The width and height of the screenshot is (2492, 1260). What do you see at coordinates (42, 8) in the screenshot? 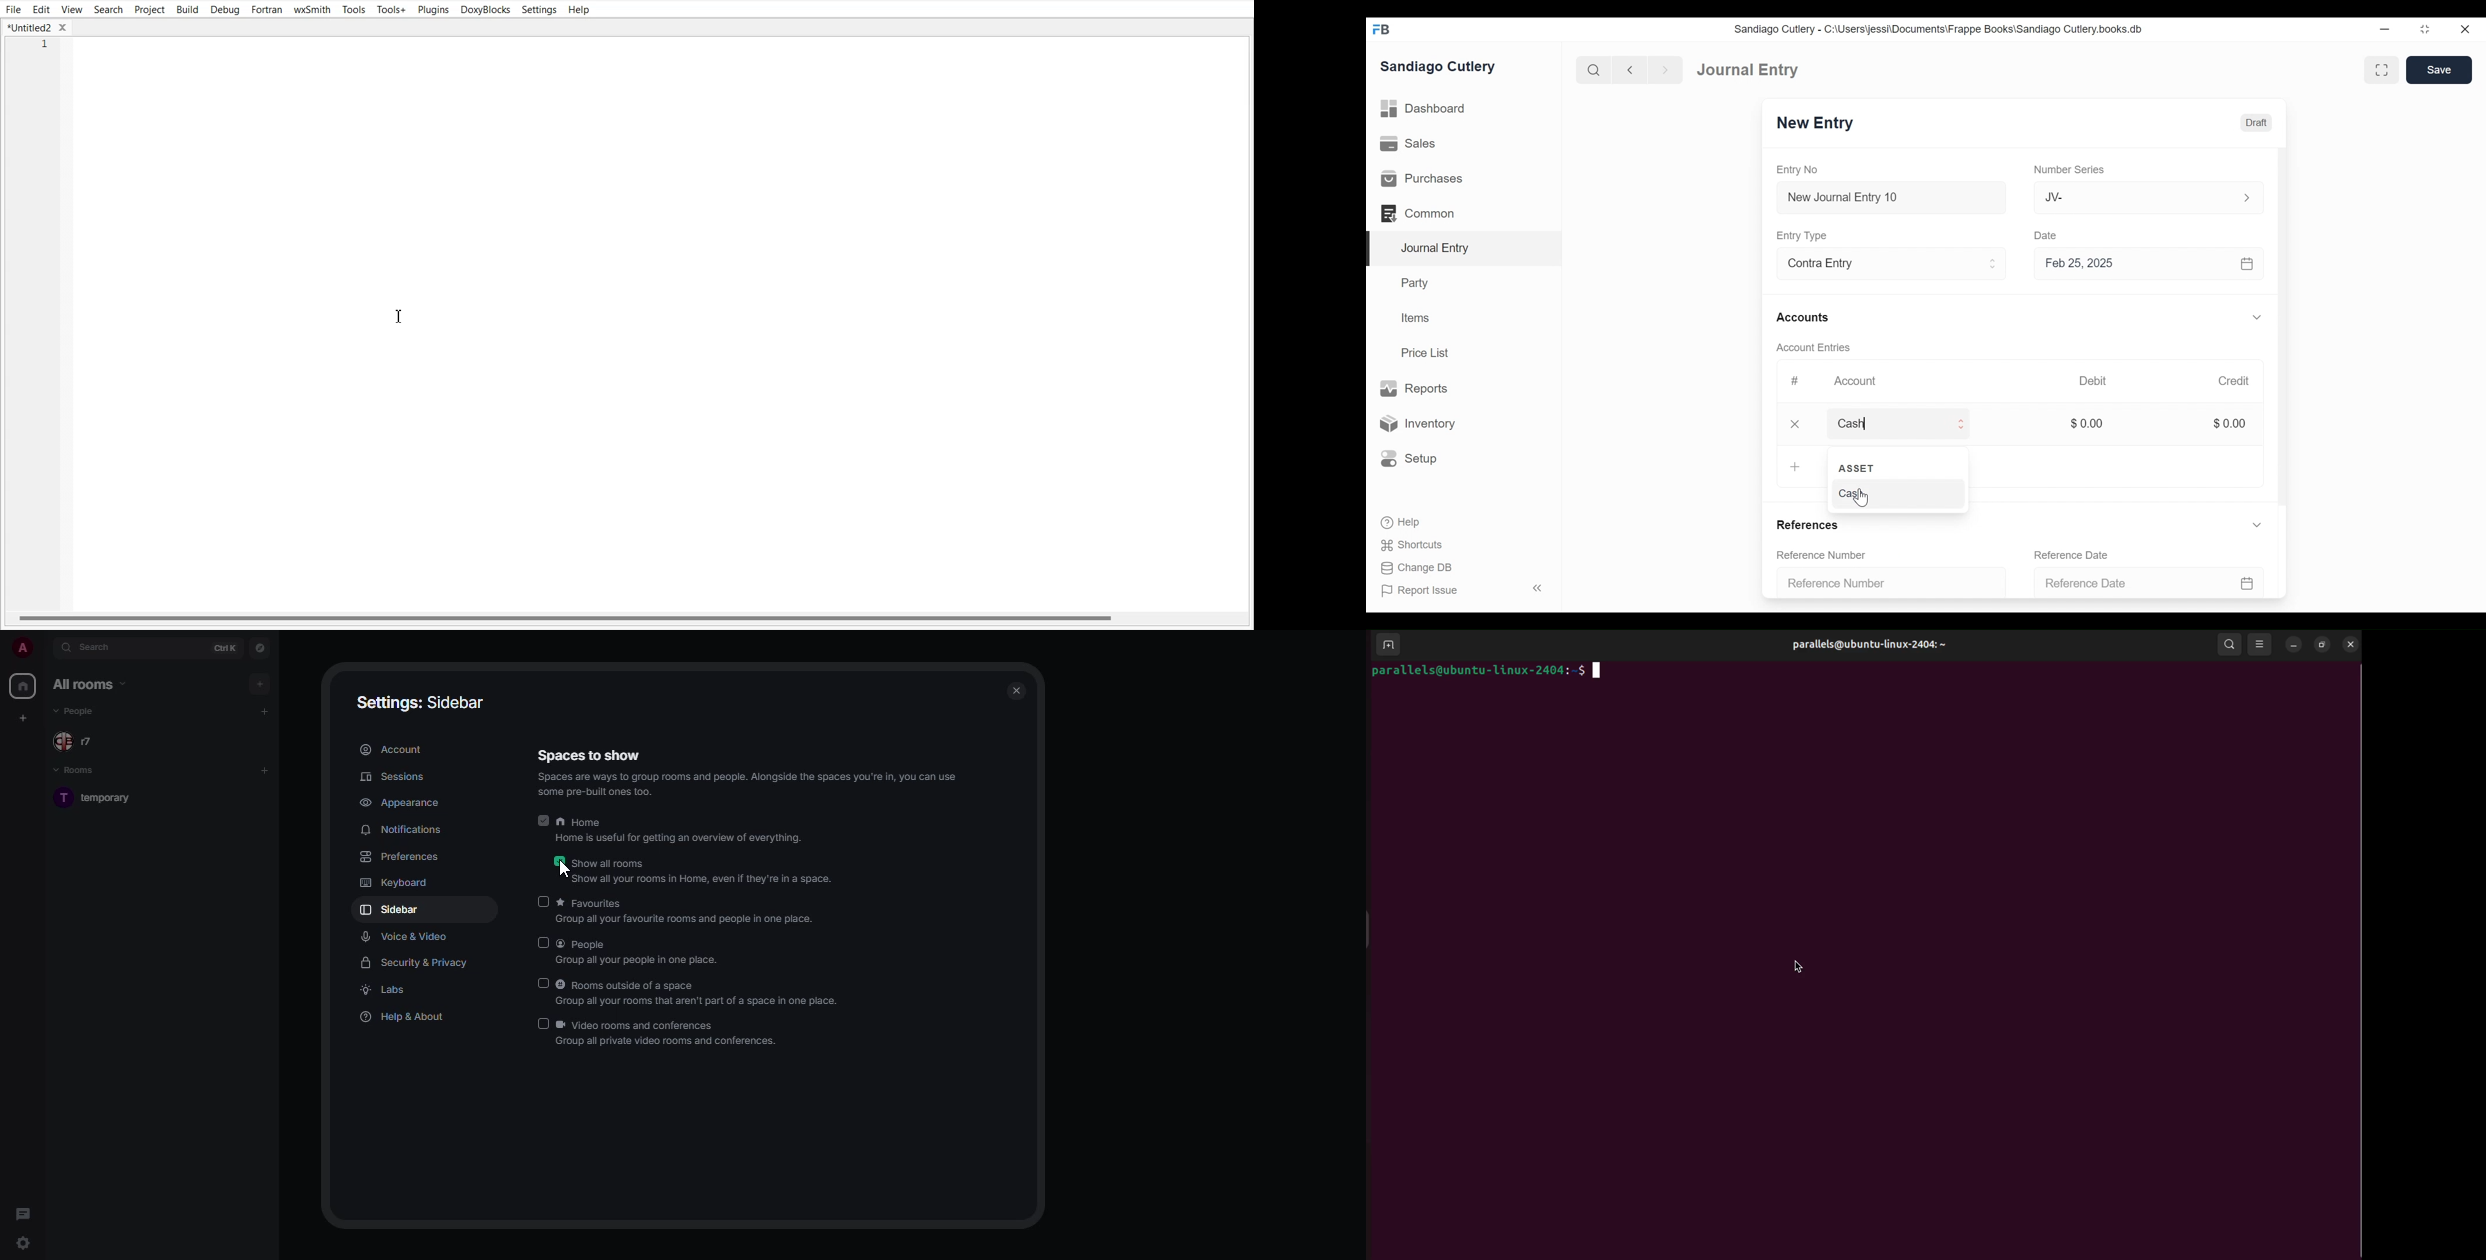
I see `Edit` at bounding box center [42, 8].